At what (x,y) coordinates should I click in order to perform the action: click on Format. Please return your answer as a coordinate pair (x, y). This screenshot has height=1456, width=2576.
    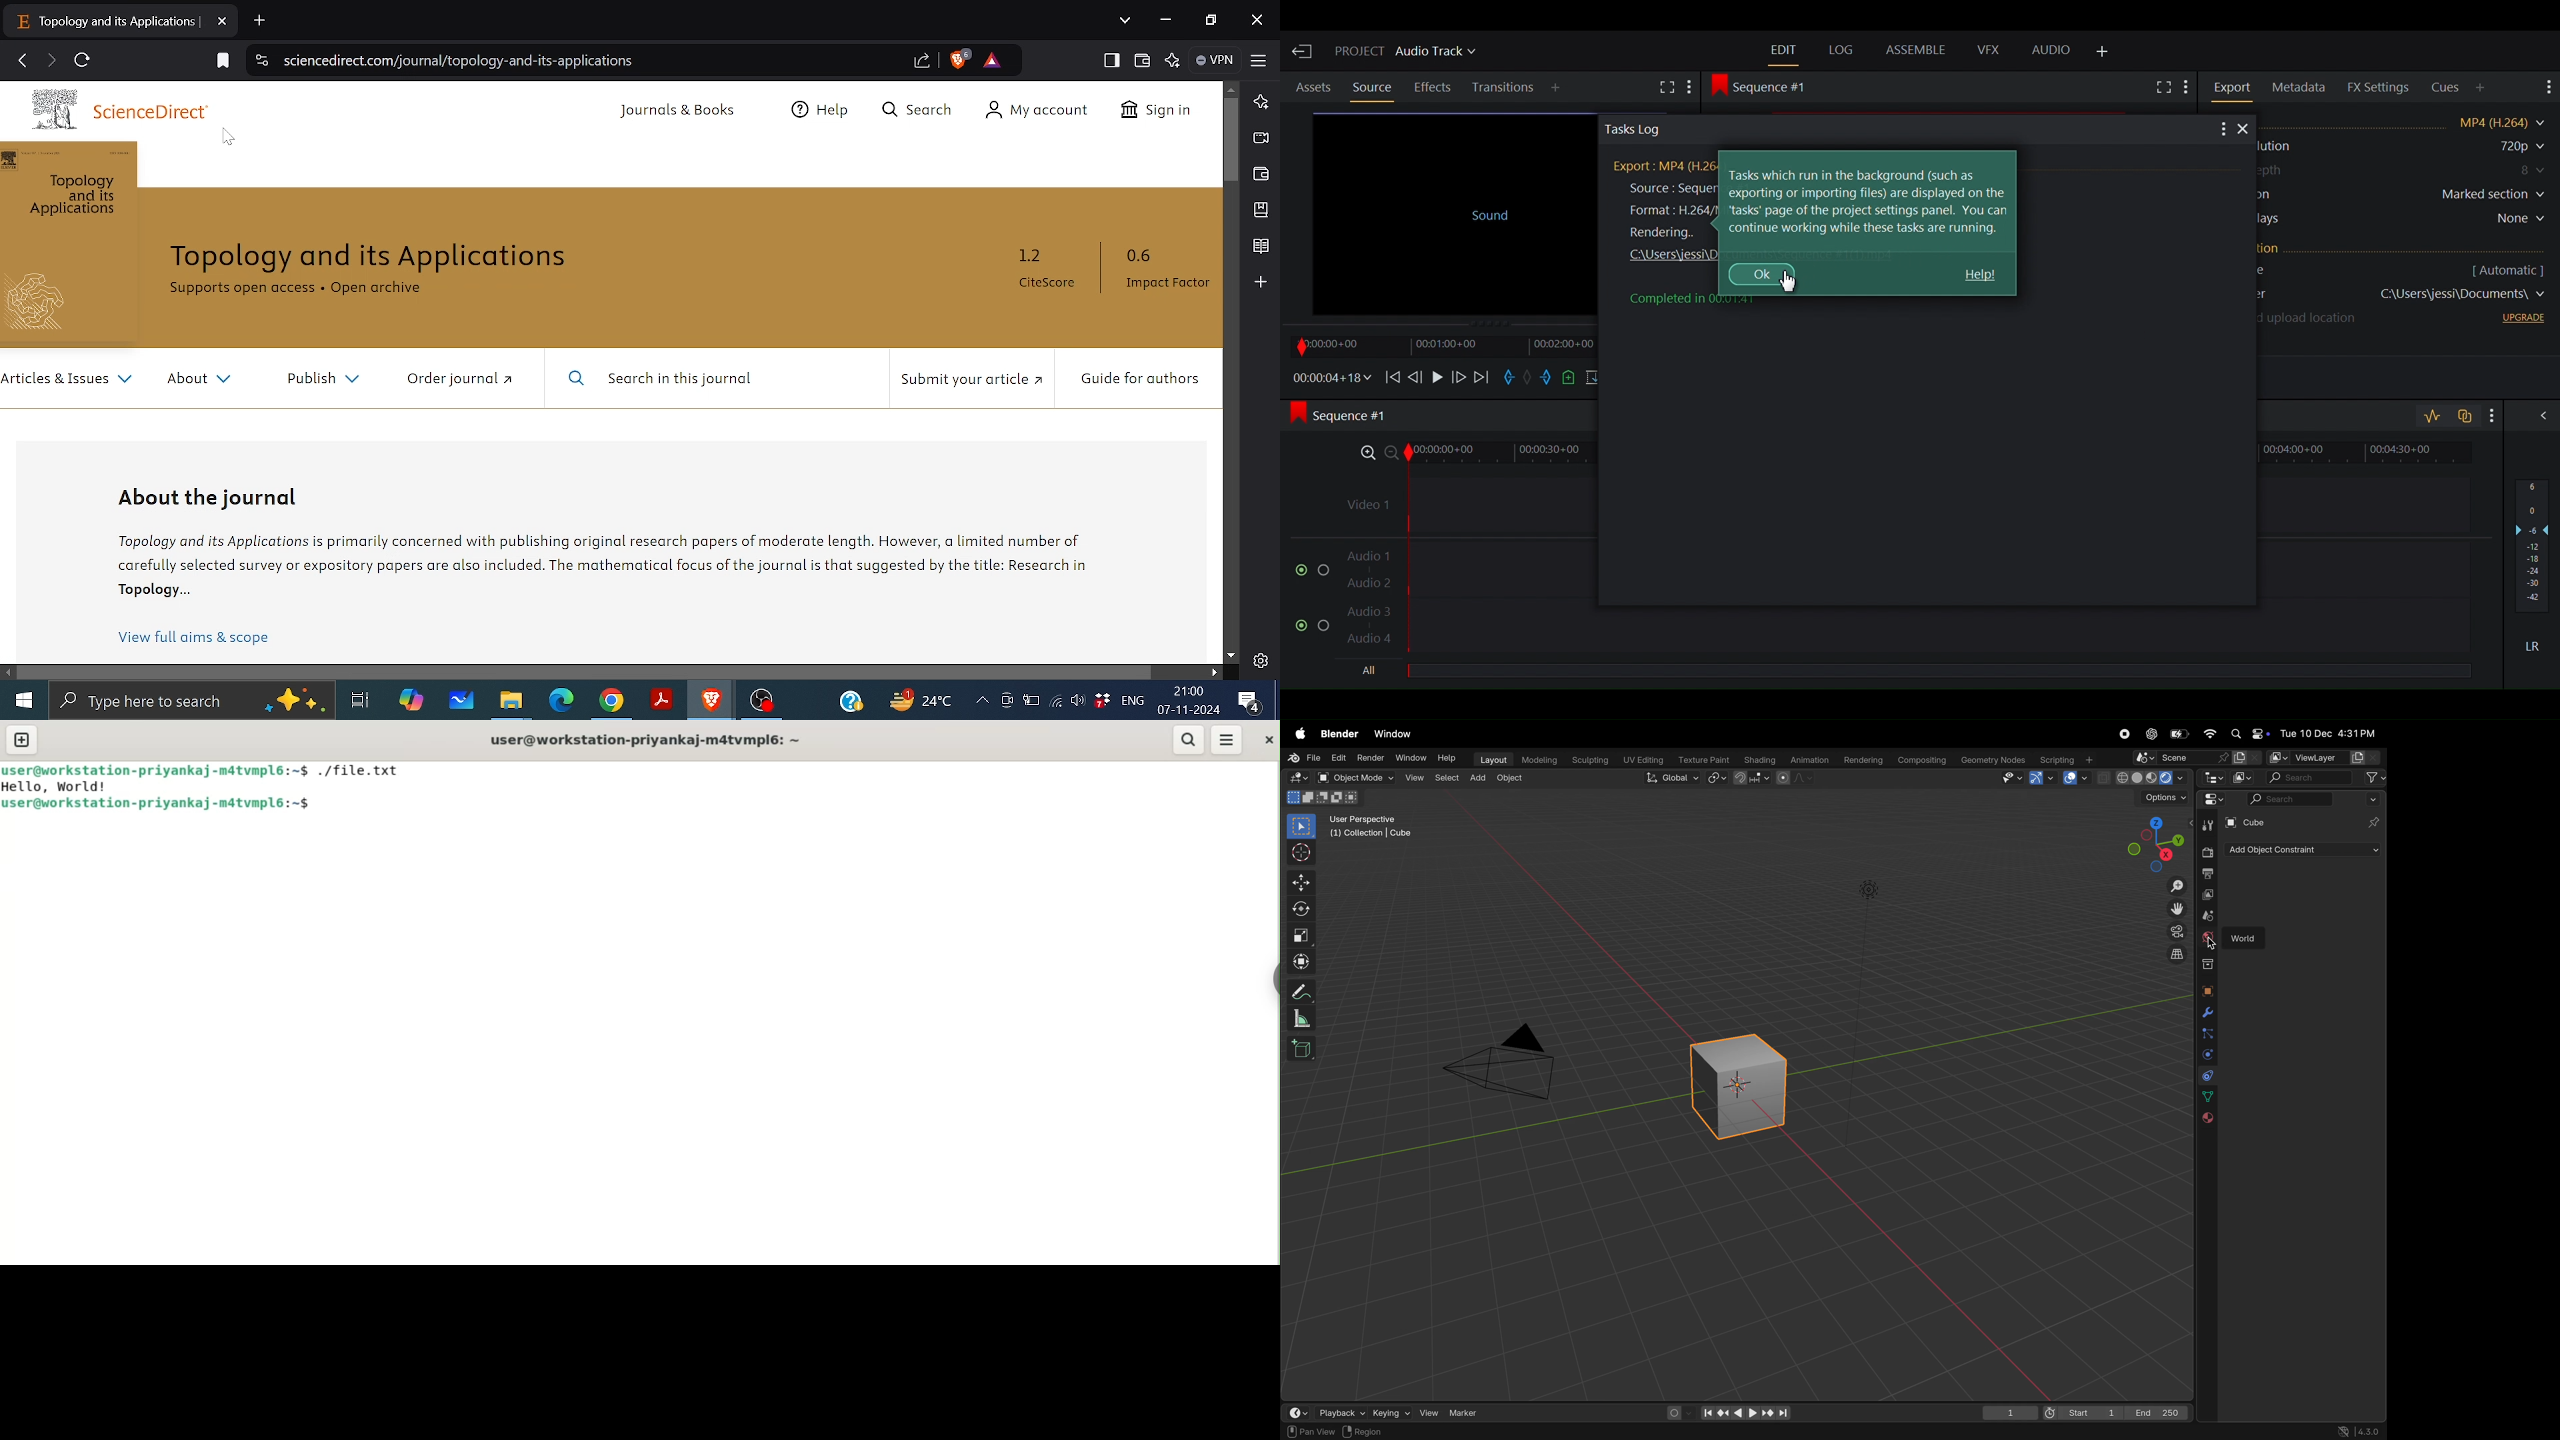
    Looking at the image, I should click on (2410, 121).